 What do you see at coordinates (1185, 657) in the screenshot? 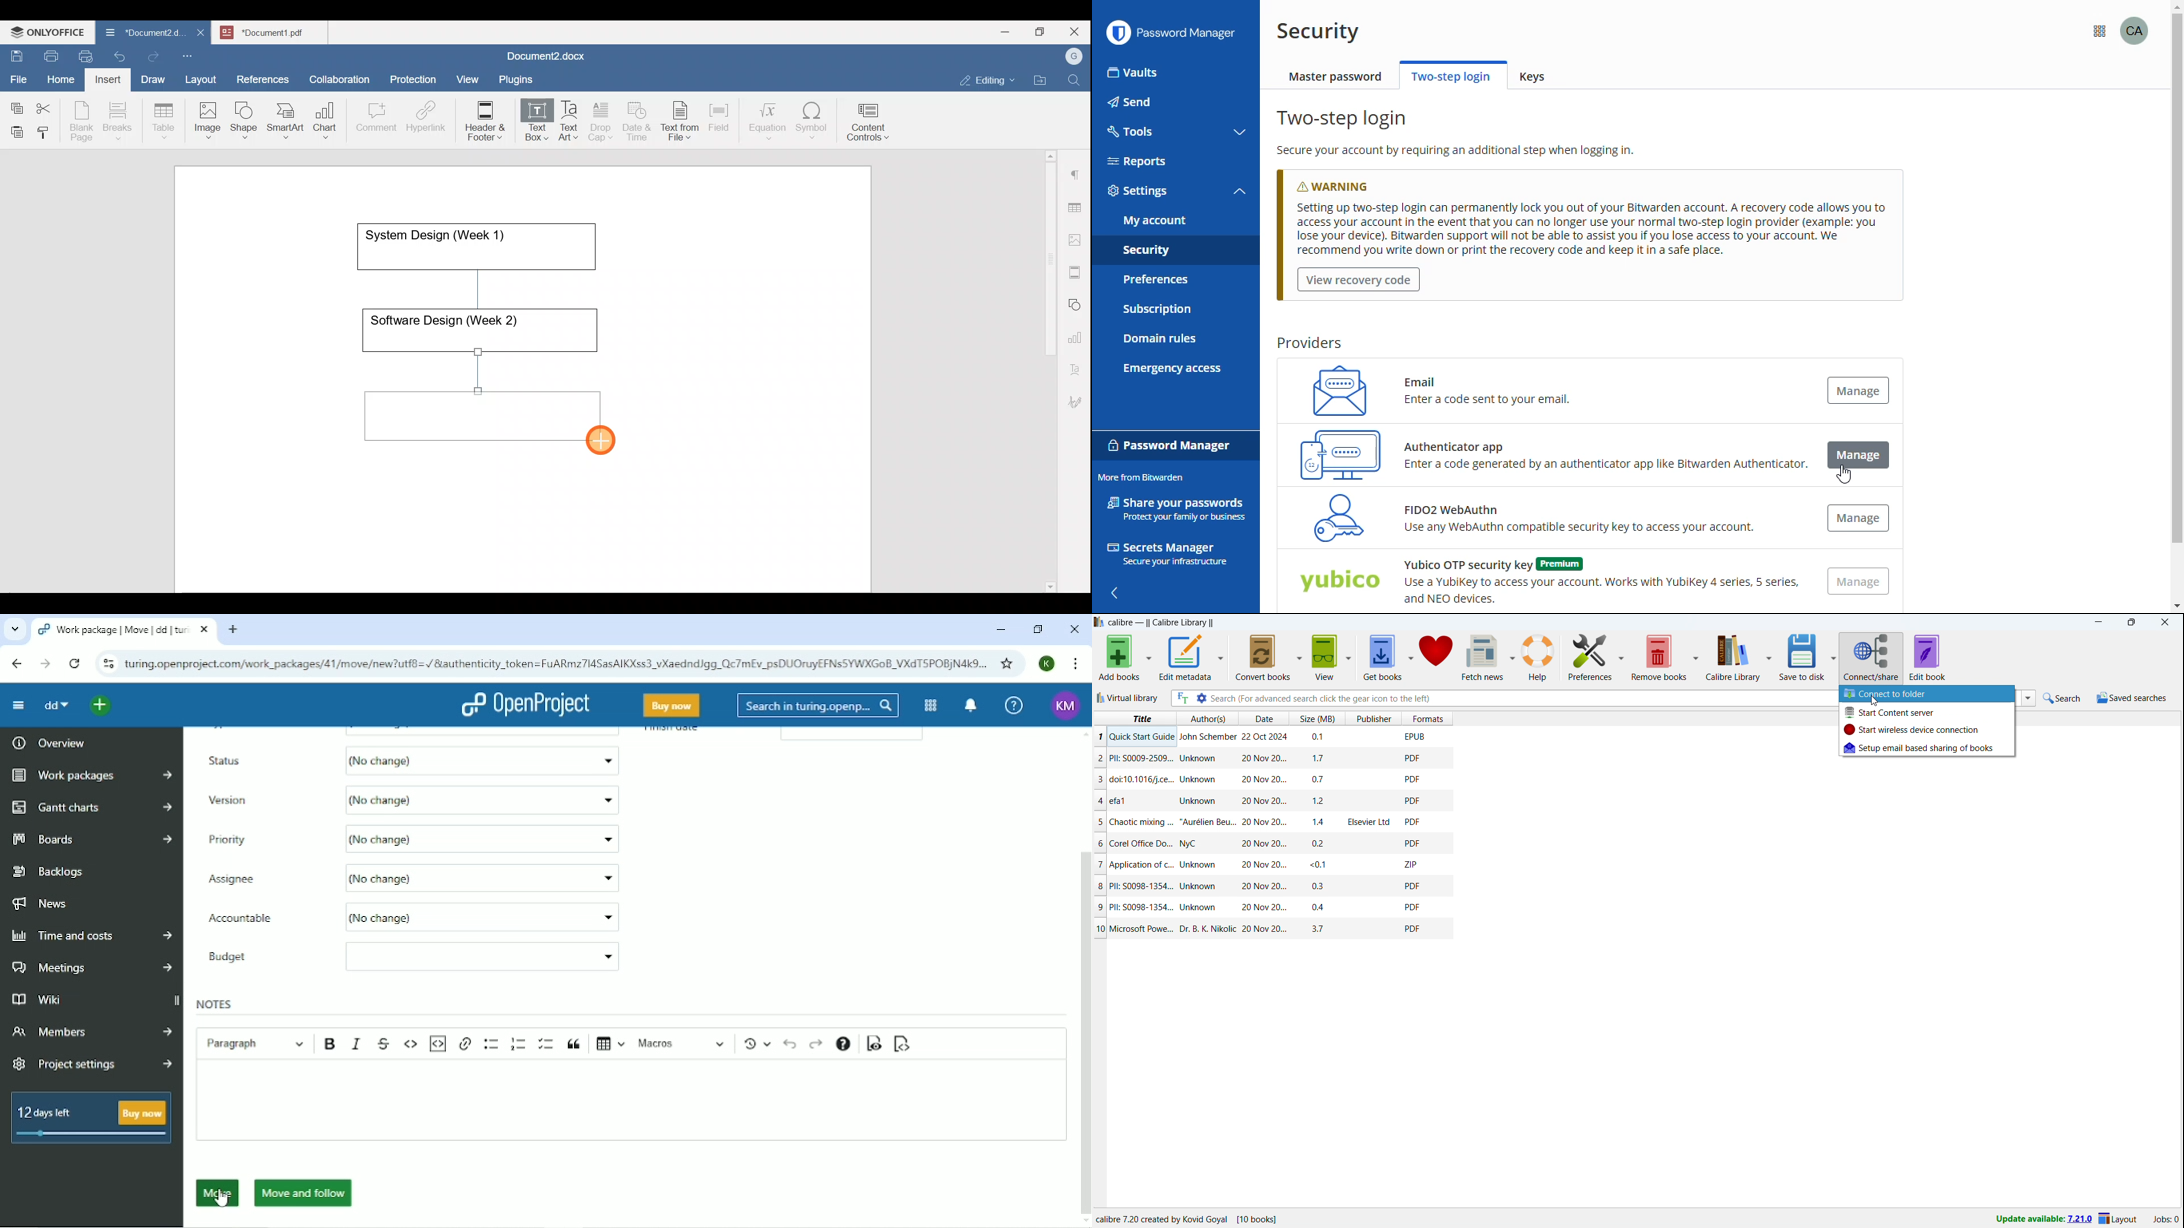
I see `edit metadata` at bounding box center [1185, 657].